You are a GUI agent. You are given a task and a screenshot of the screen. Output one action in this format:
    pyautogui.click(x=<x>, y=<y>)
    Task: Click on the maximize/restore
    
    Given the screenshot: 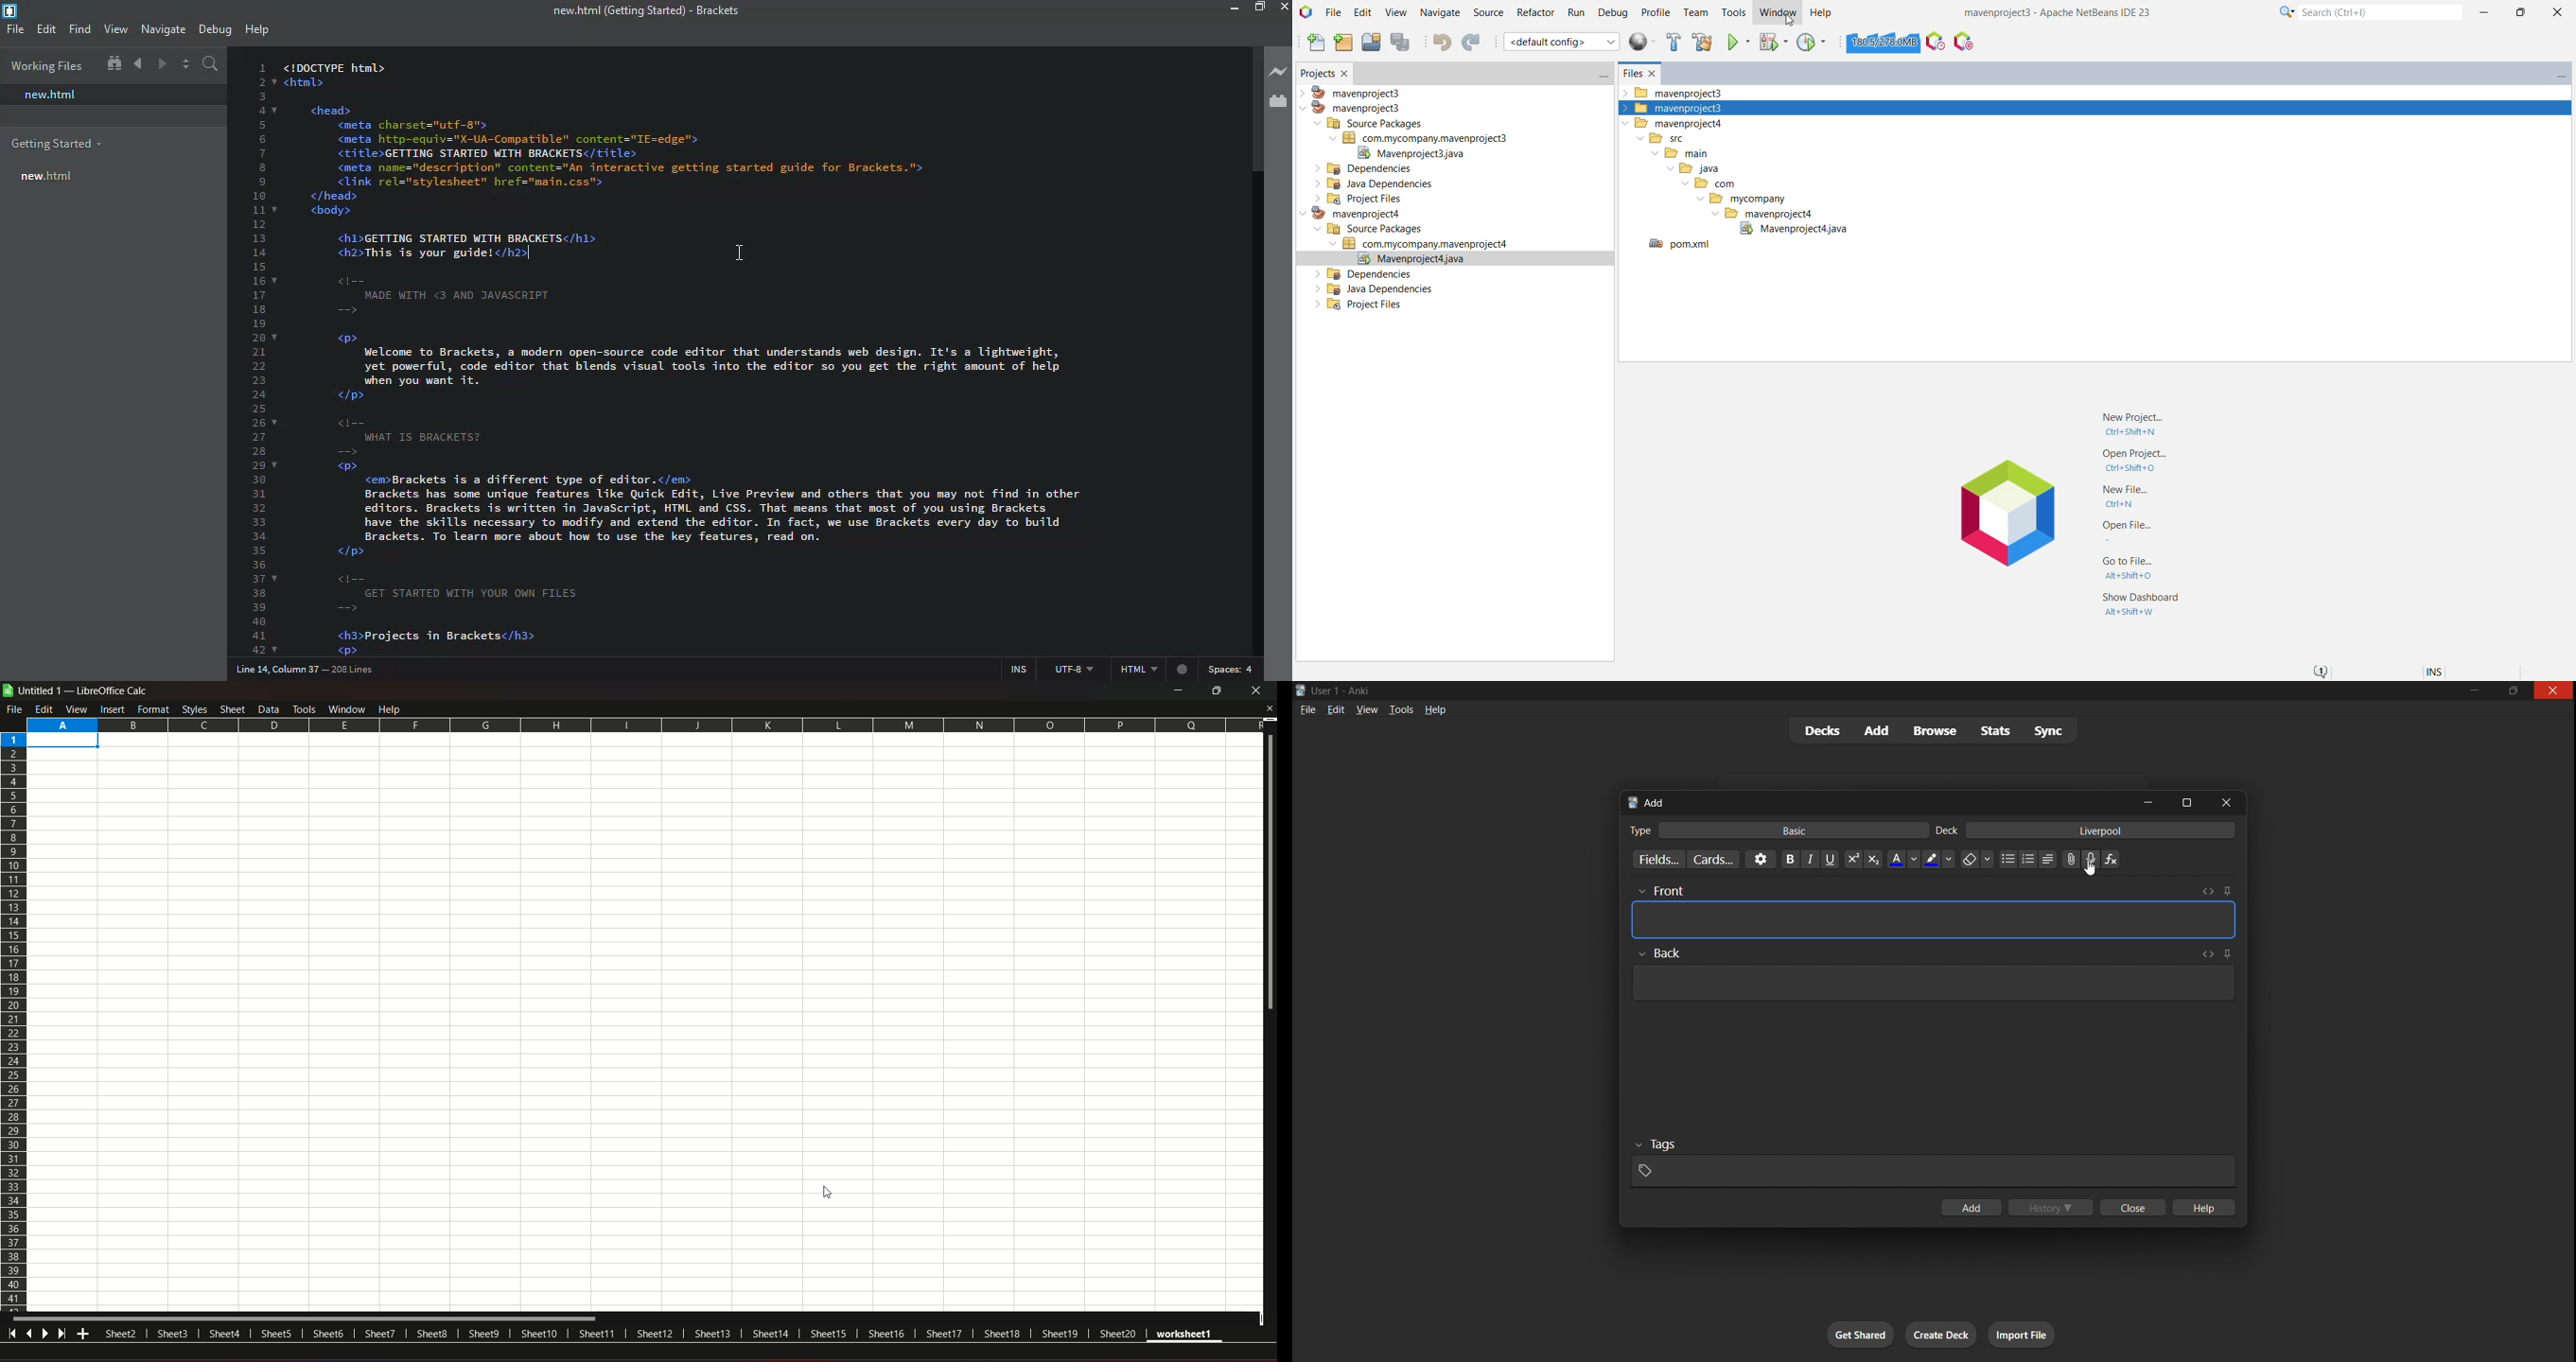 What is the action you would take?
    pyautogui.click(x=2510, y=691)
    